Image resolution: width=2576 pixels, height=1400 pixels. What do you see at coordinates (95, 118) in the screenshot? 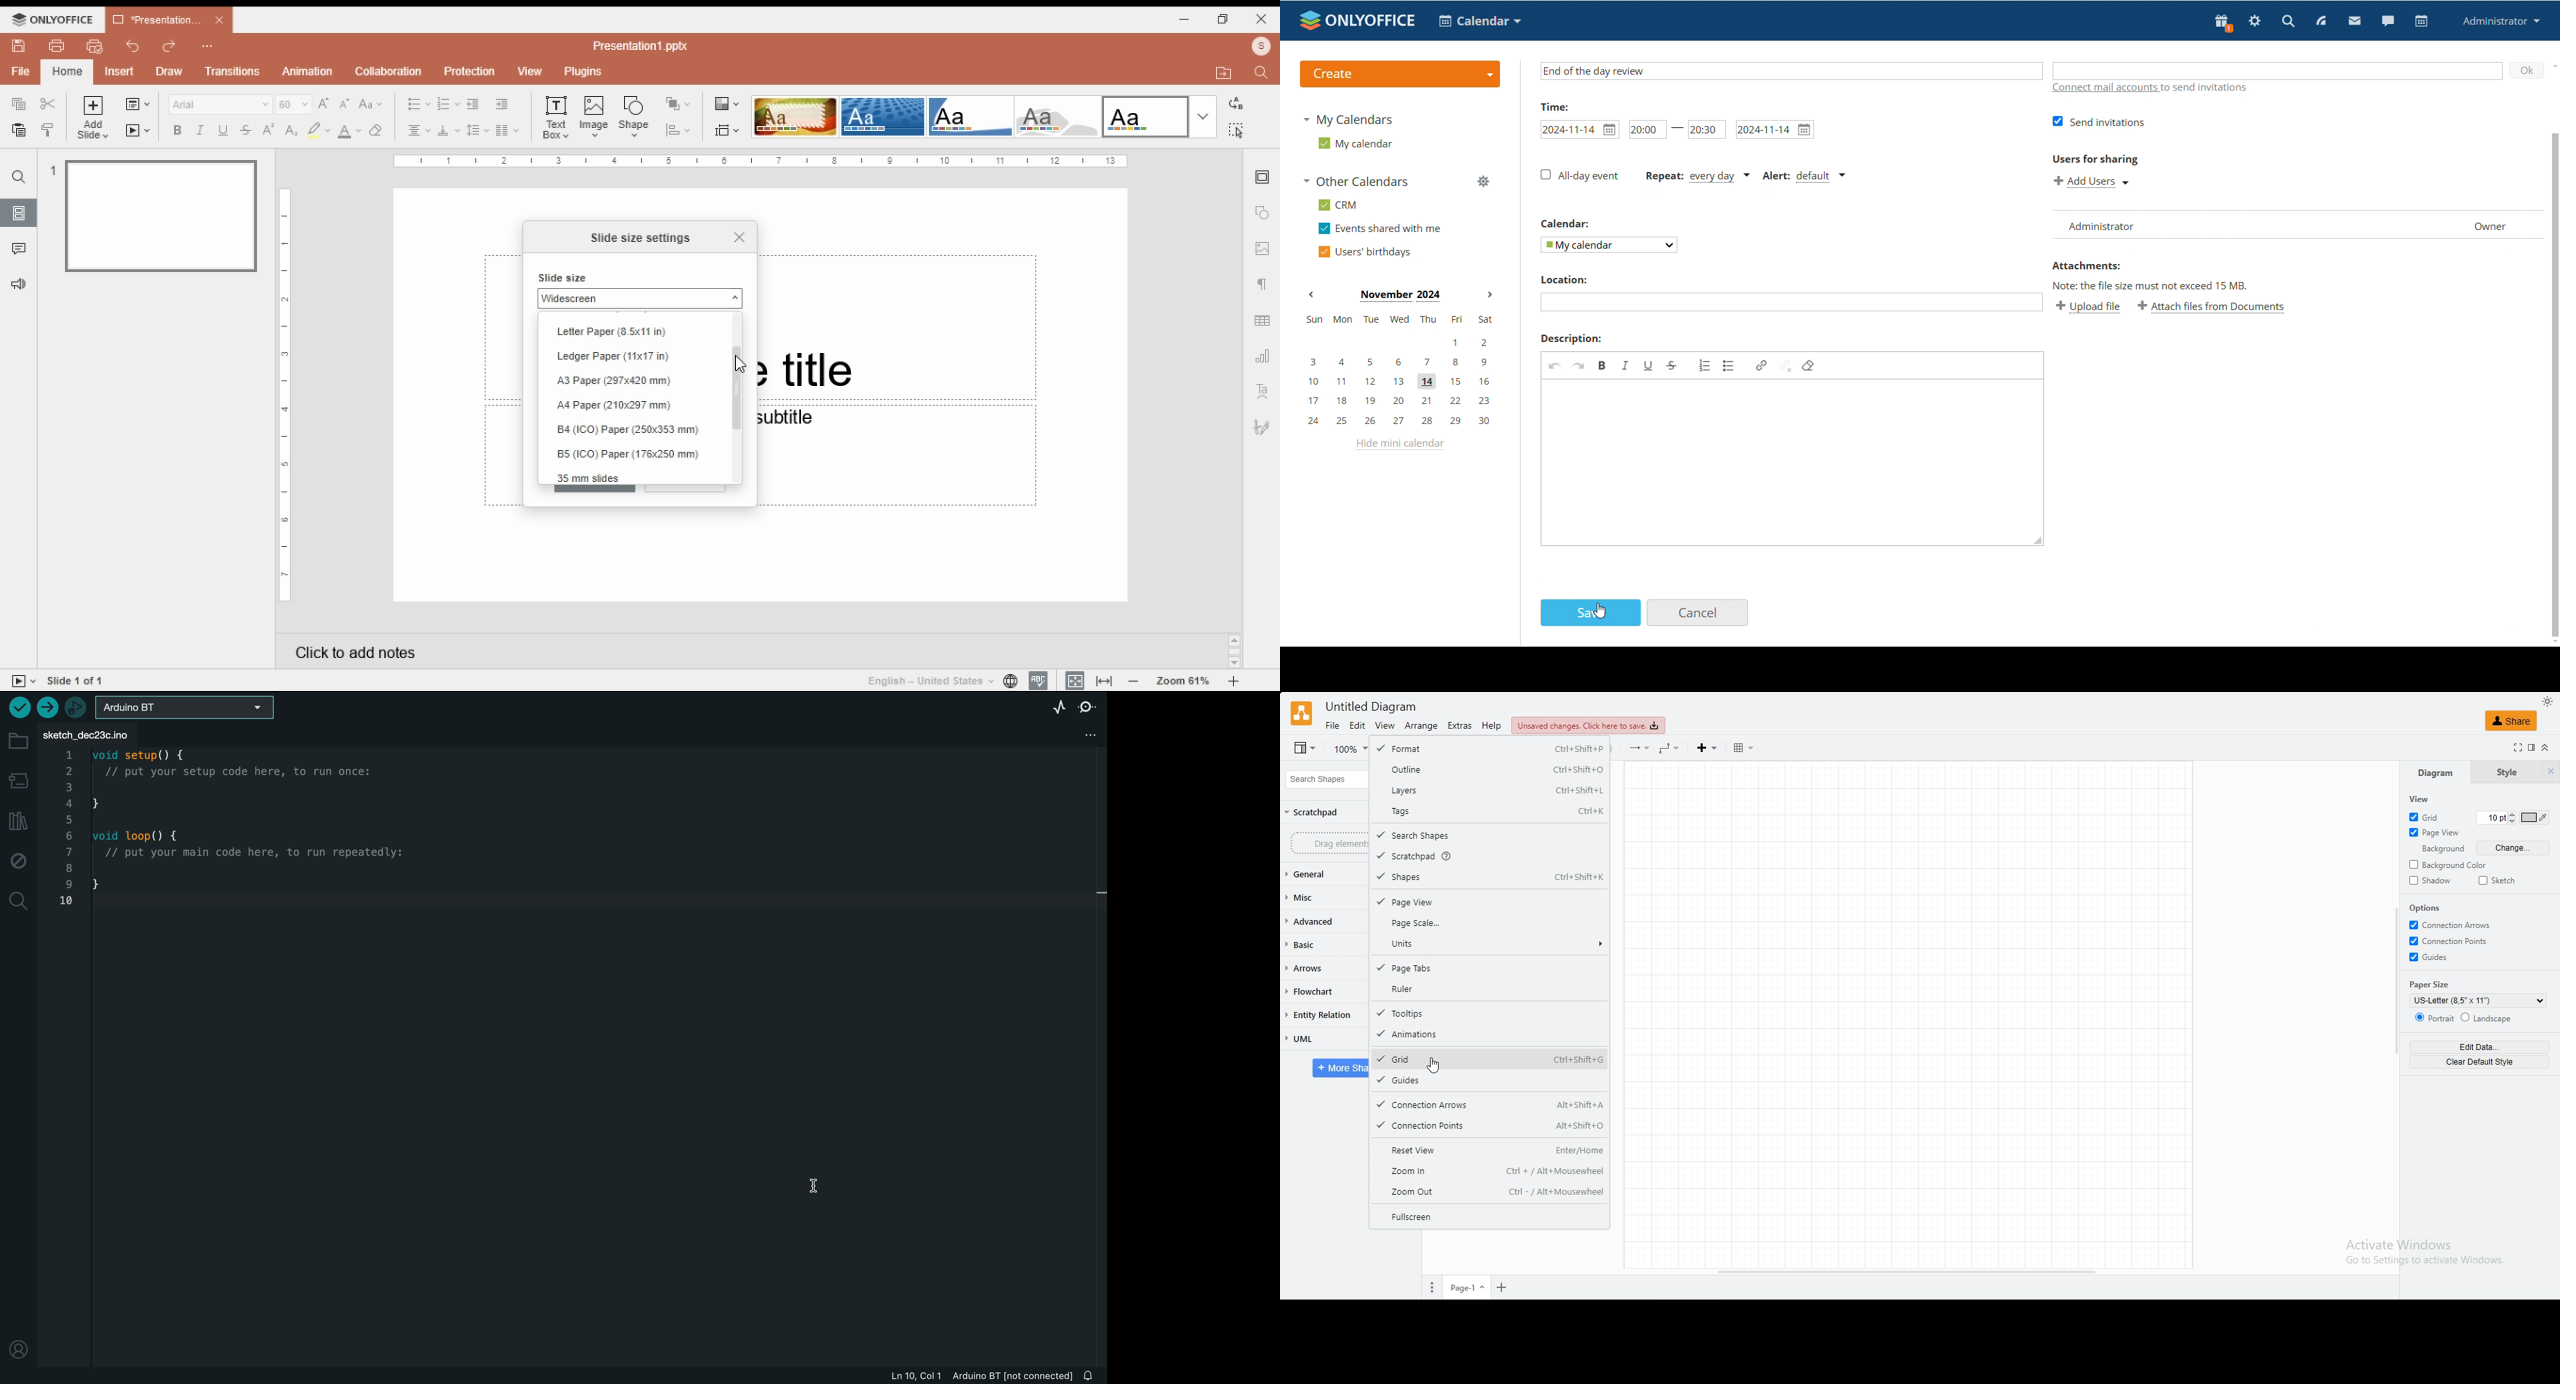
I see `add slide` at bounding box center [95, 118].